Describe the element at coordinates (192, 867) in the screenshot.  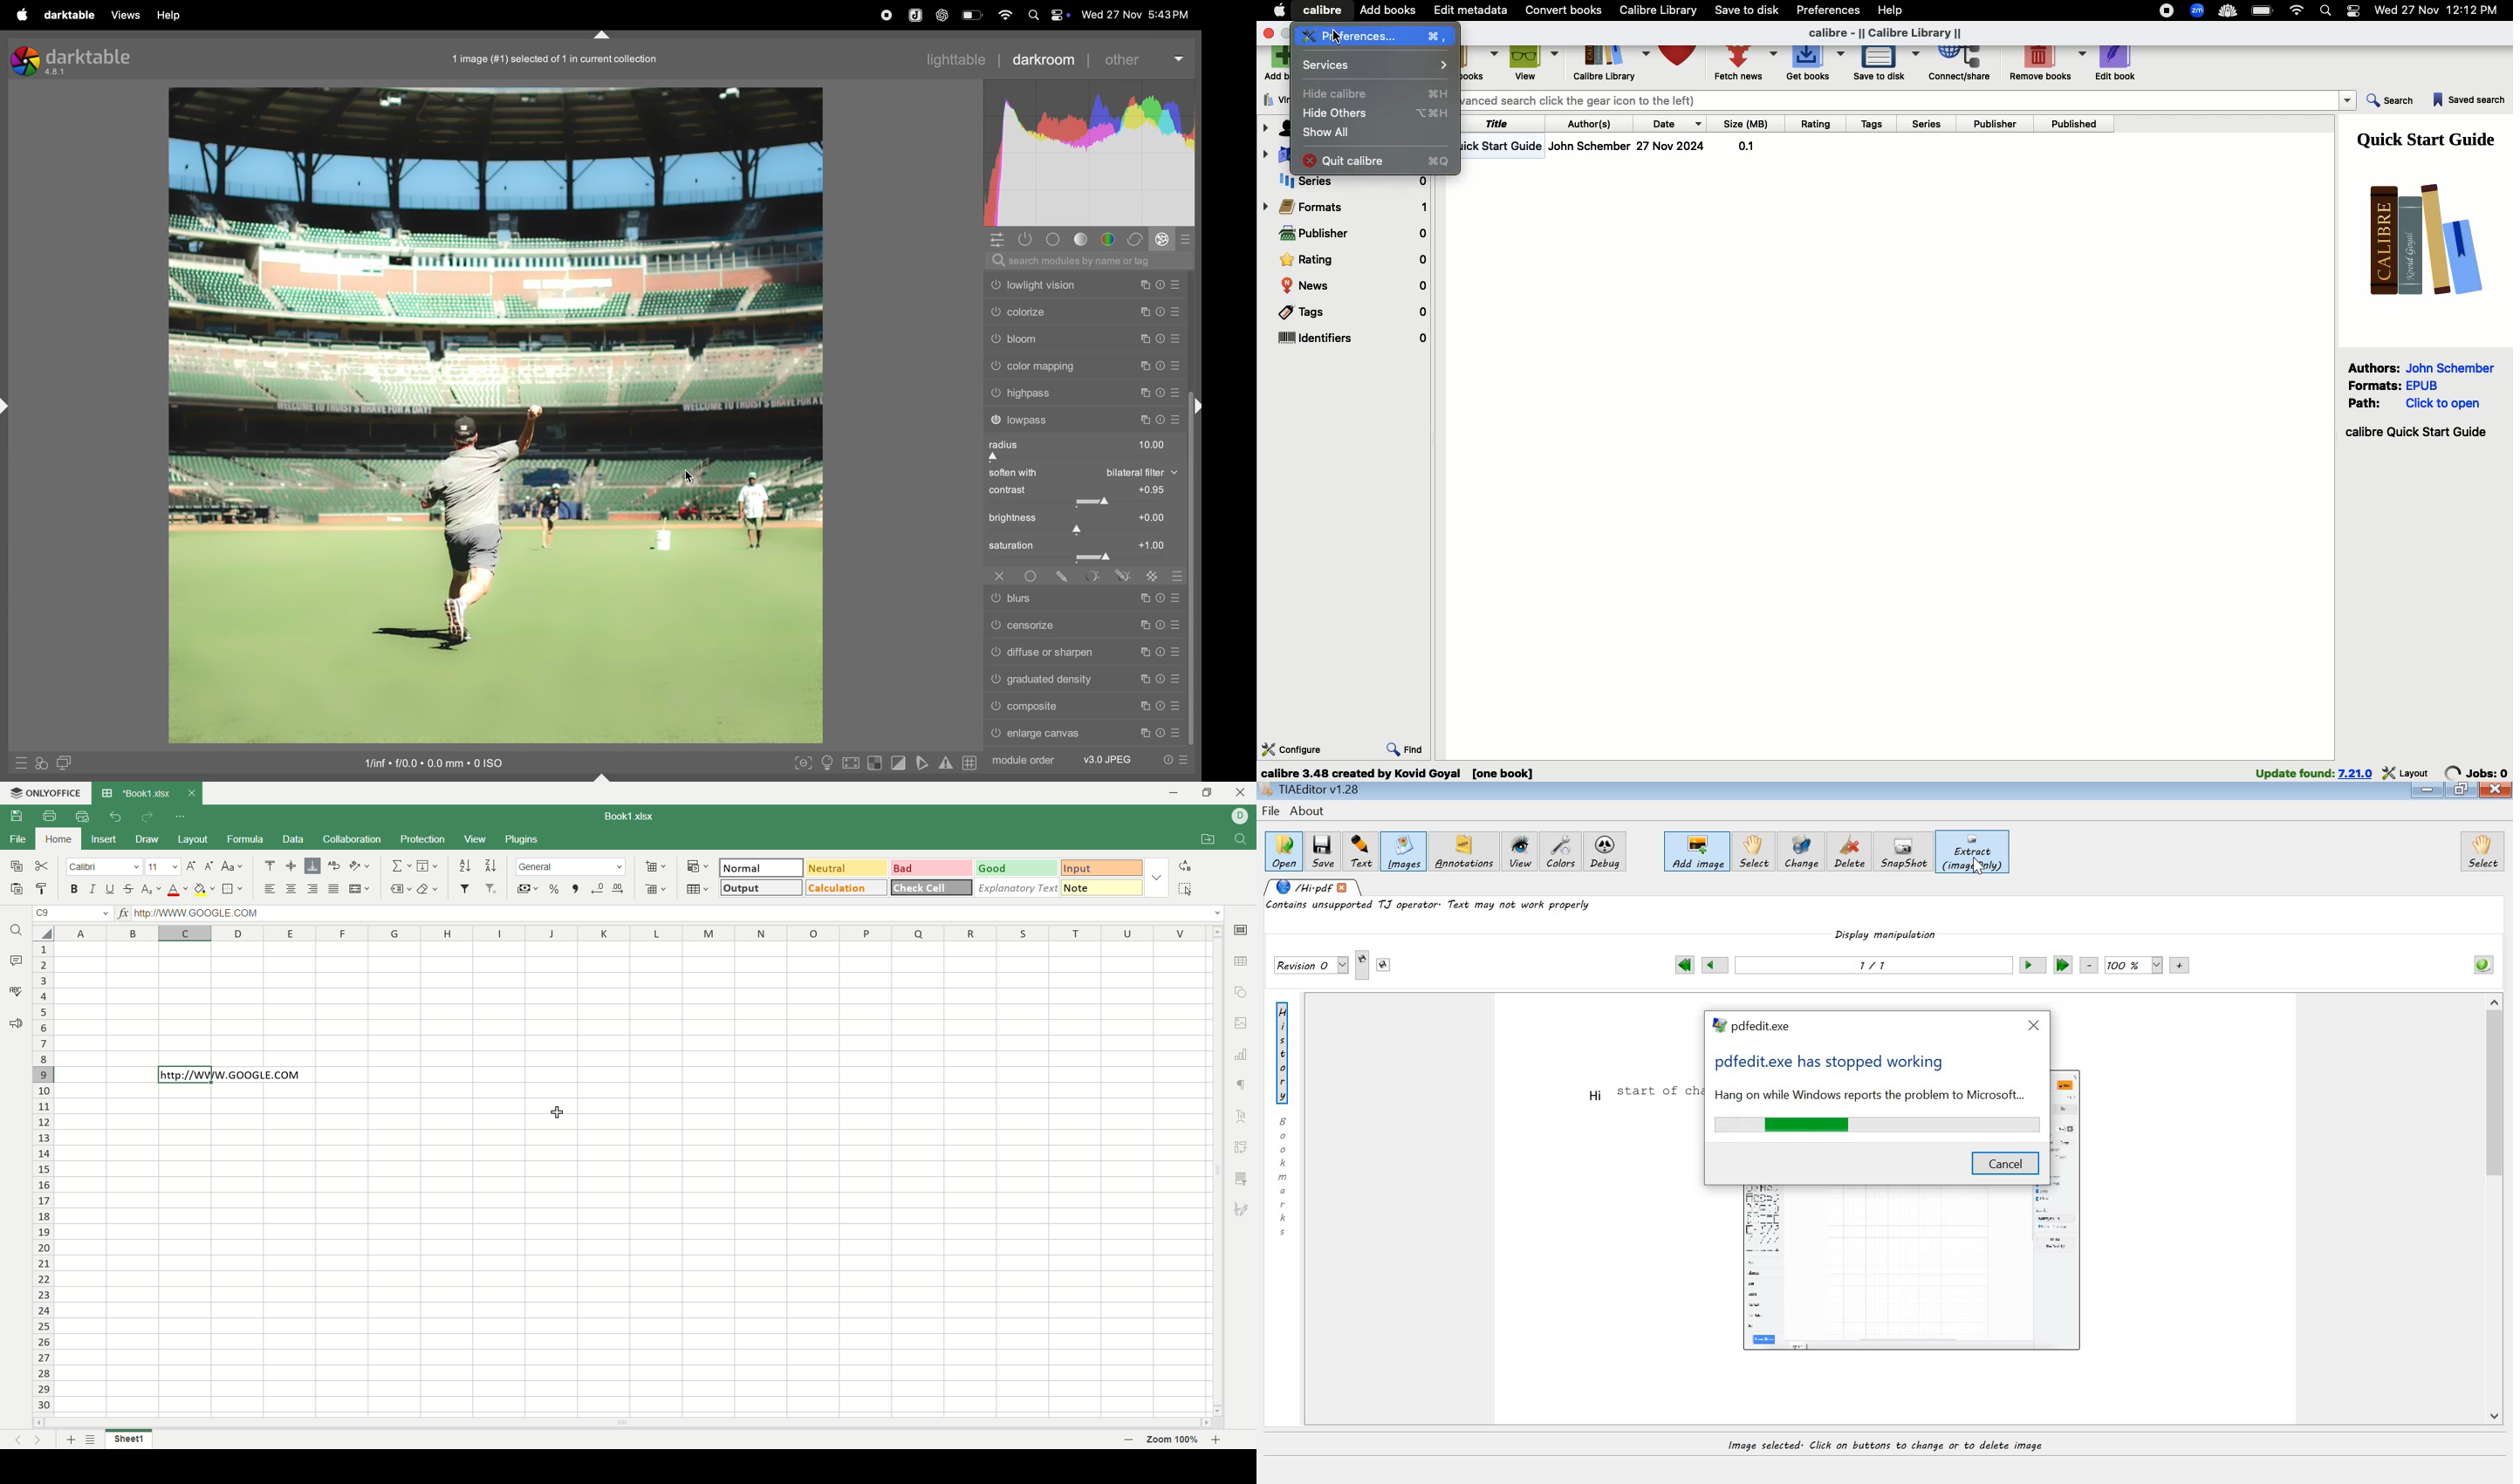
I see `increase size` at that location.